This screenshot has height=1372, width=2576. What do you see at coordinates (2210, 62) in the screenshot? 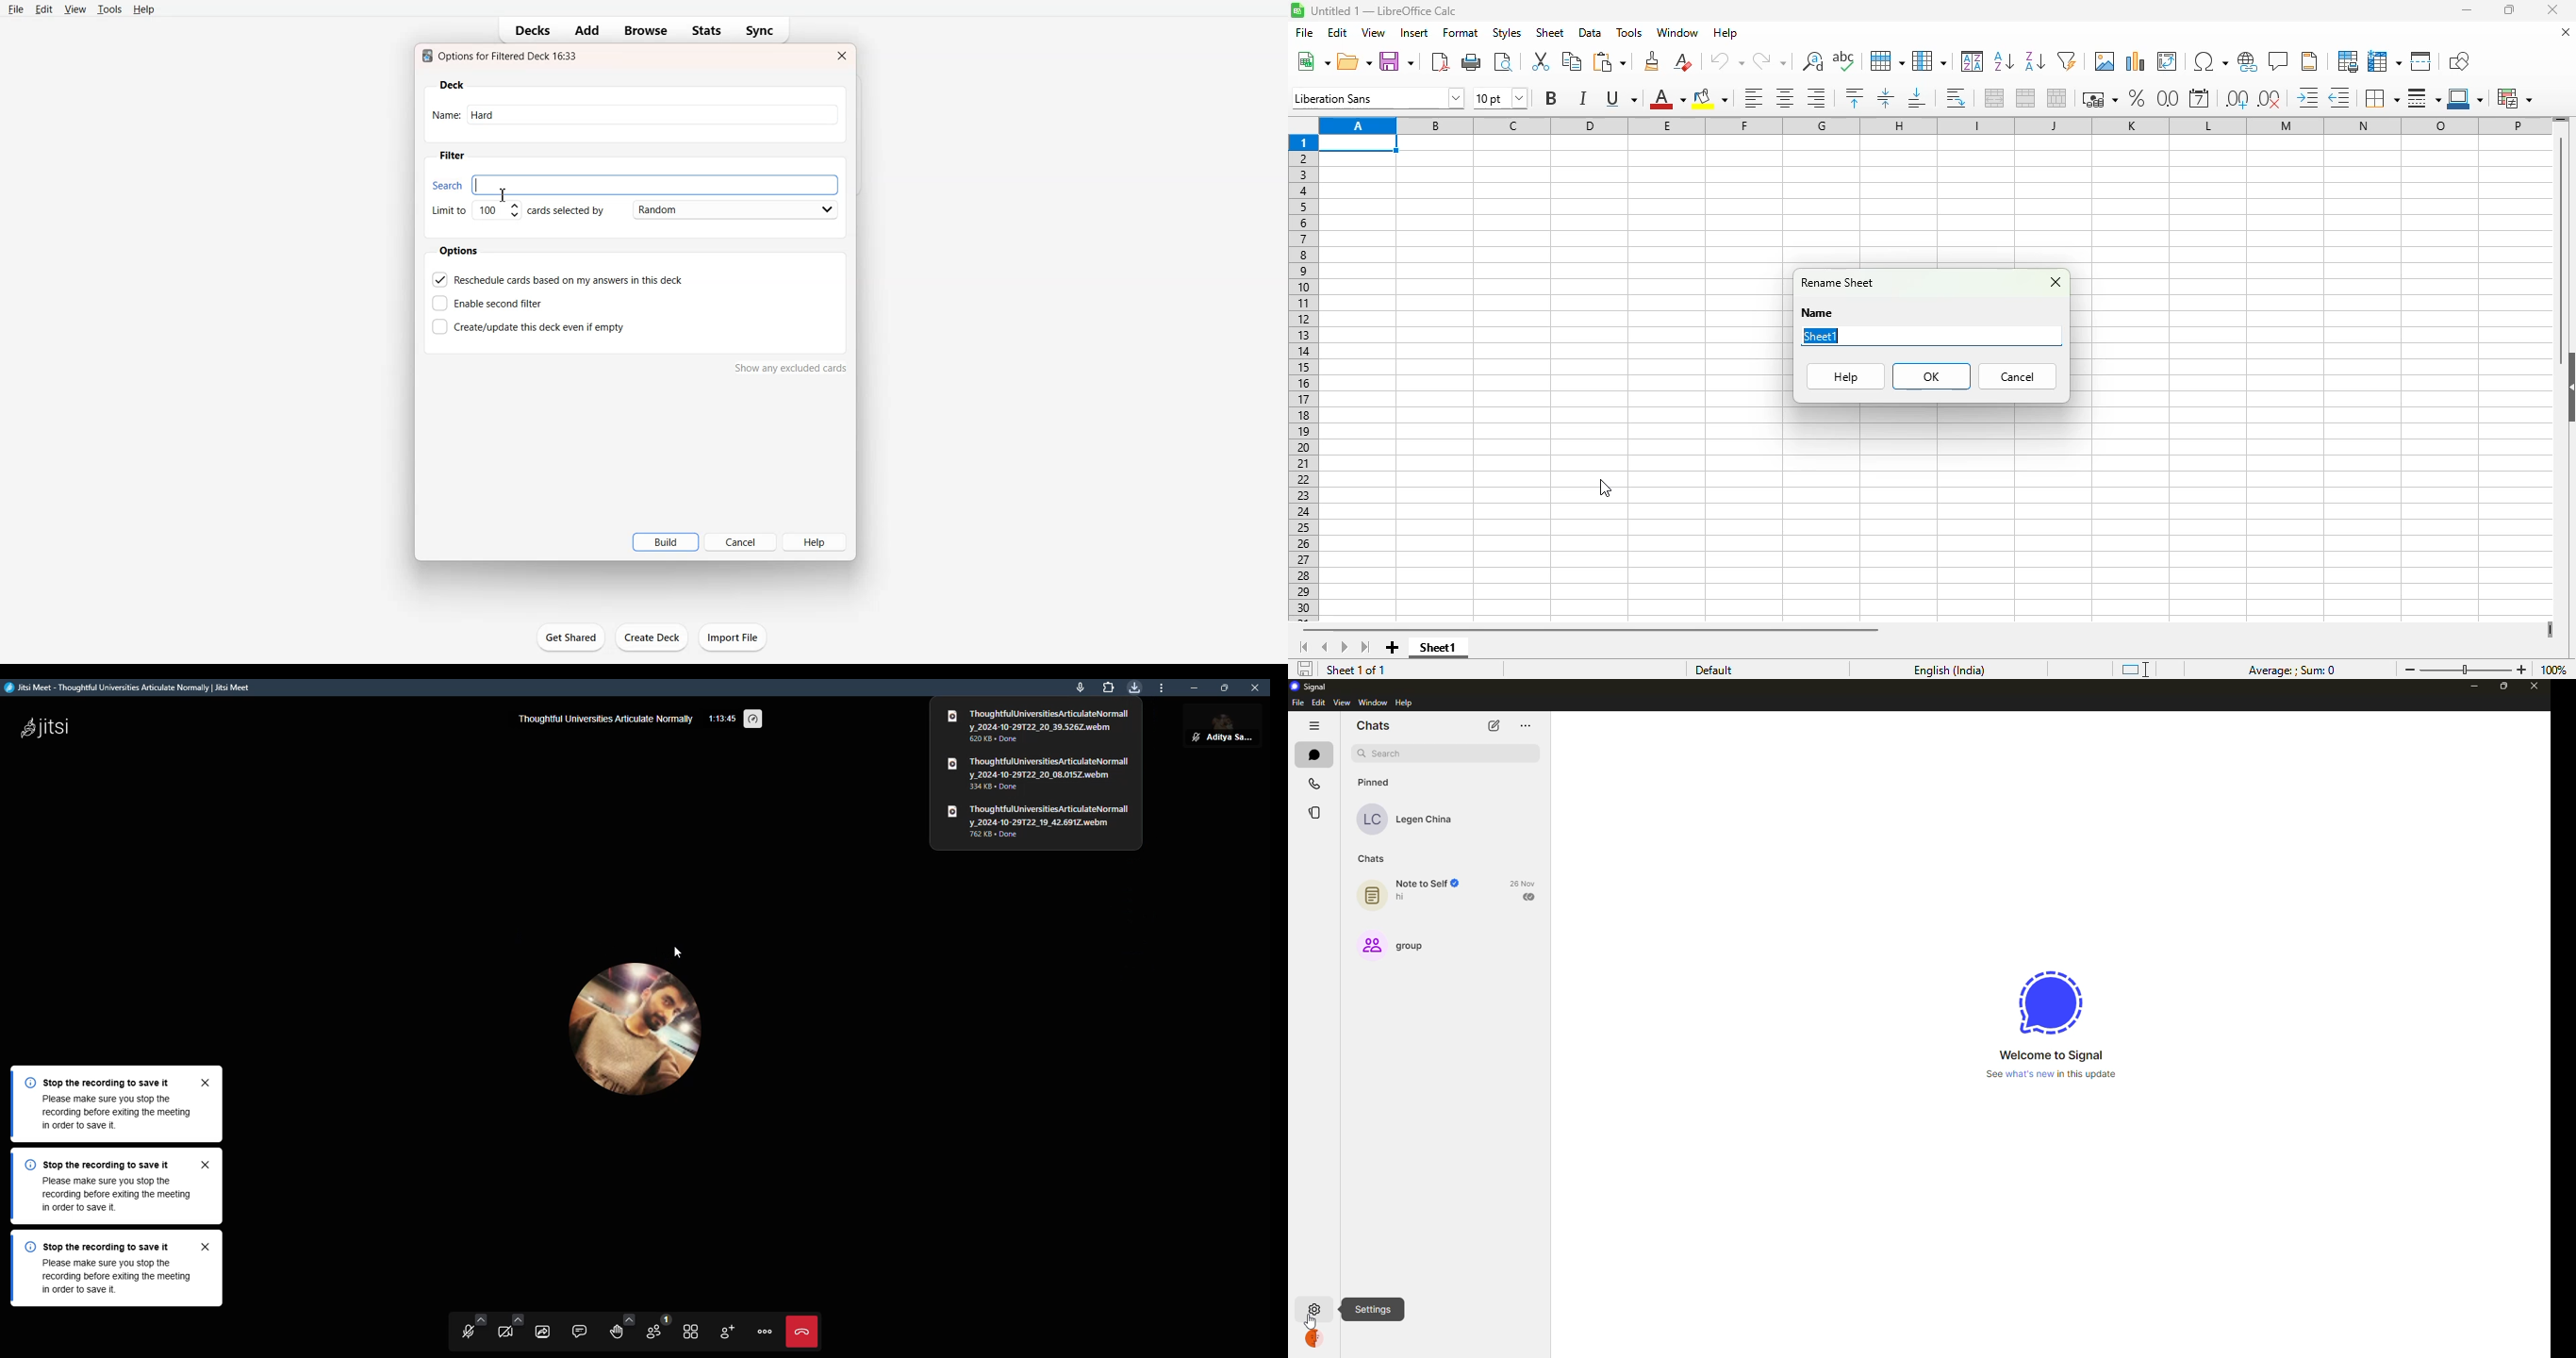
I see `insert special characters` at bounding box center [2210, 62].